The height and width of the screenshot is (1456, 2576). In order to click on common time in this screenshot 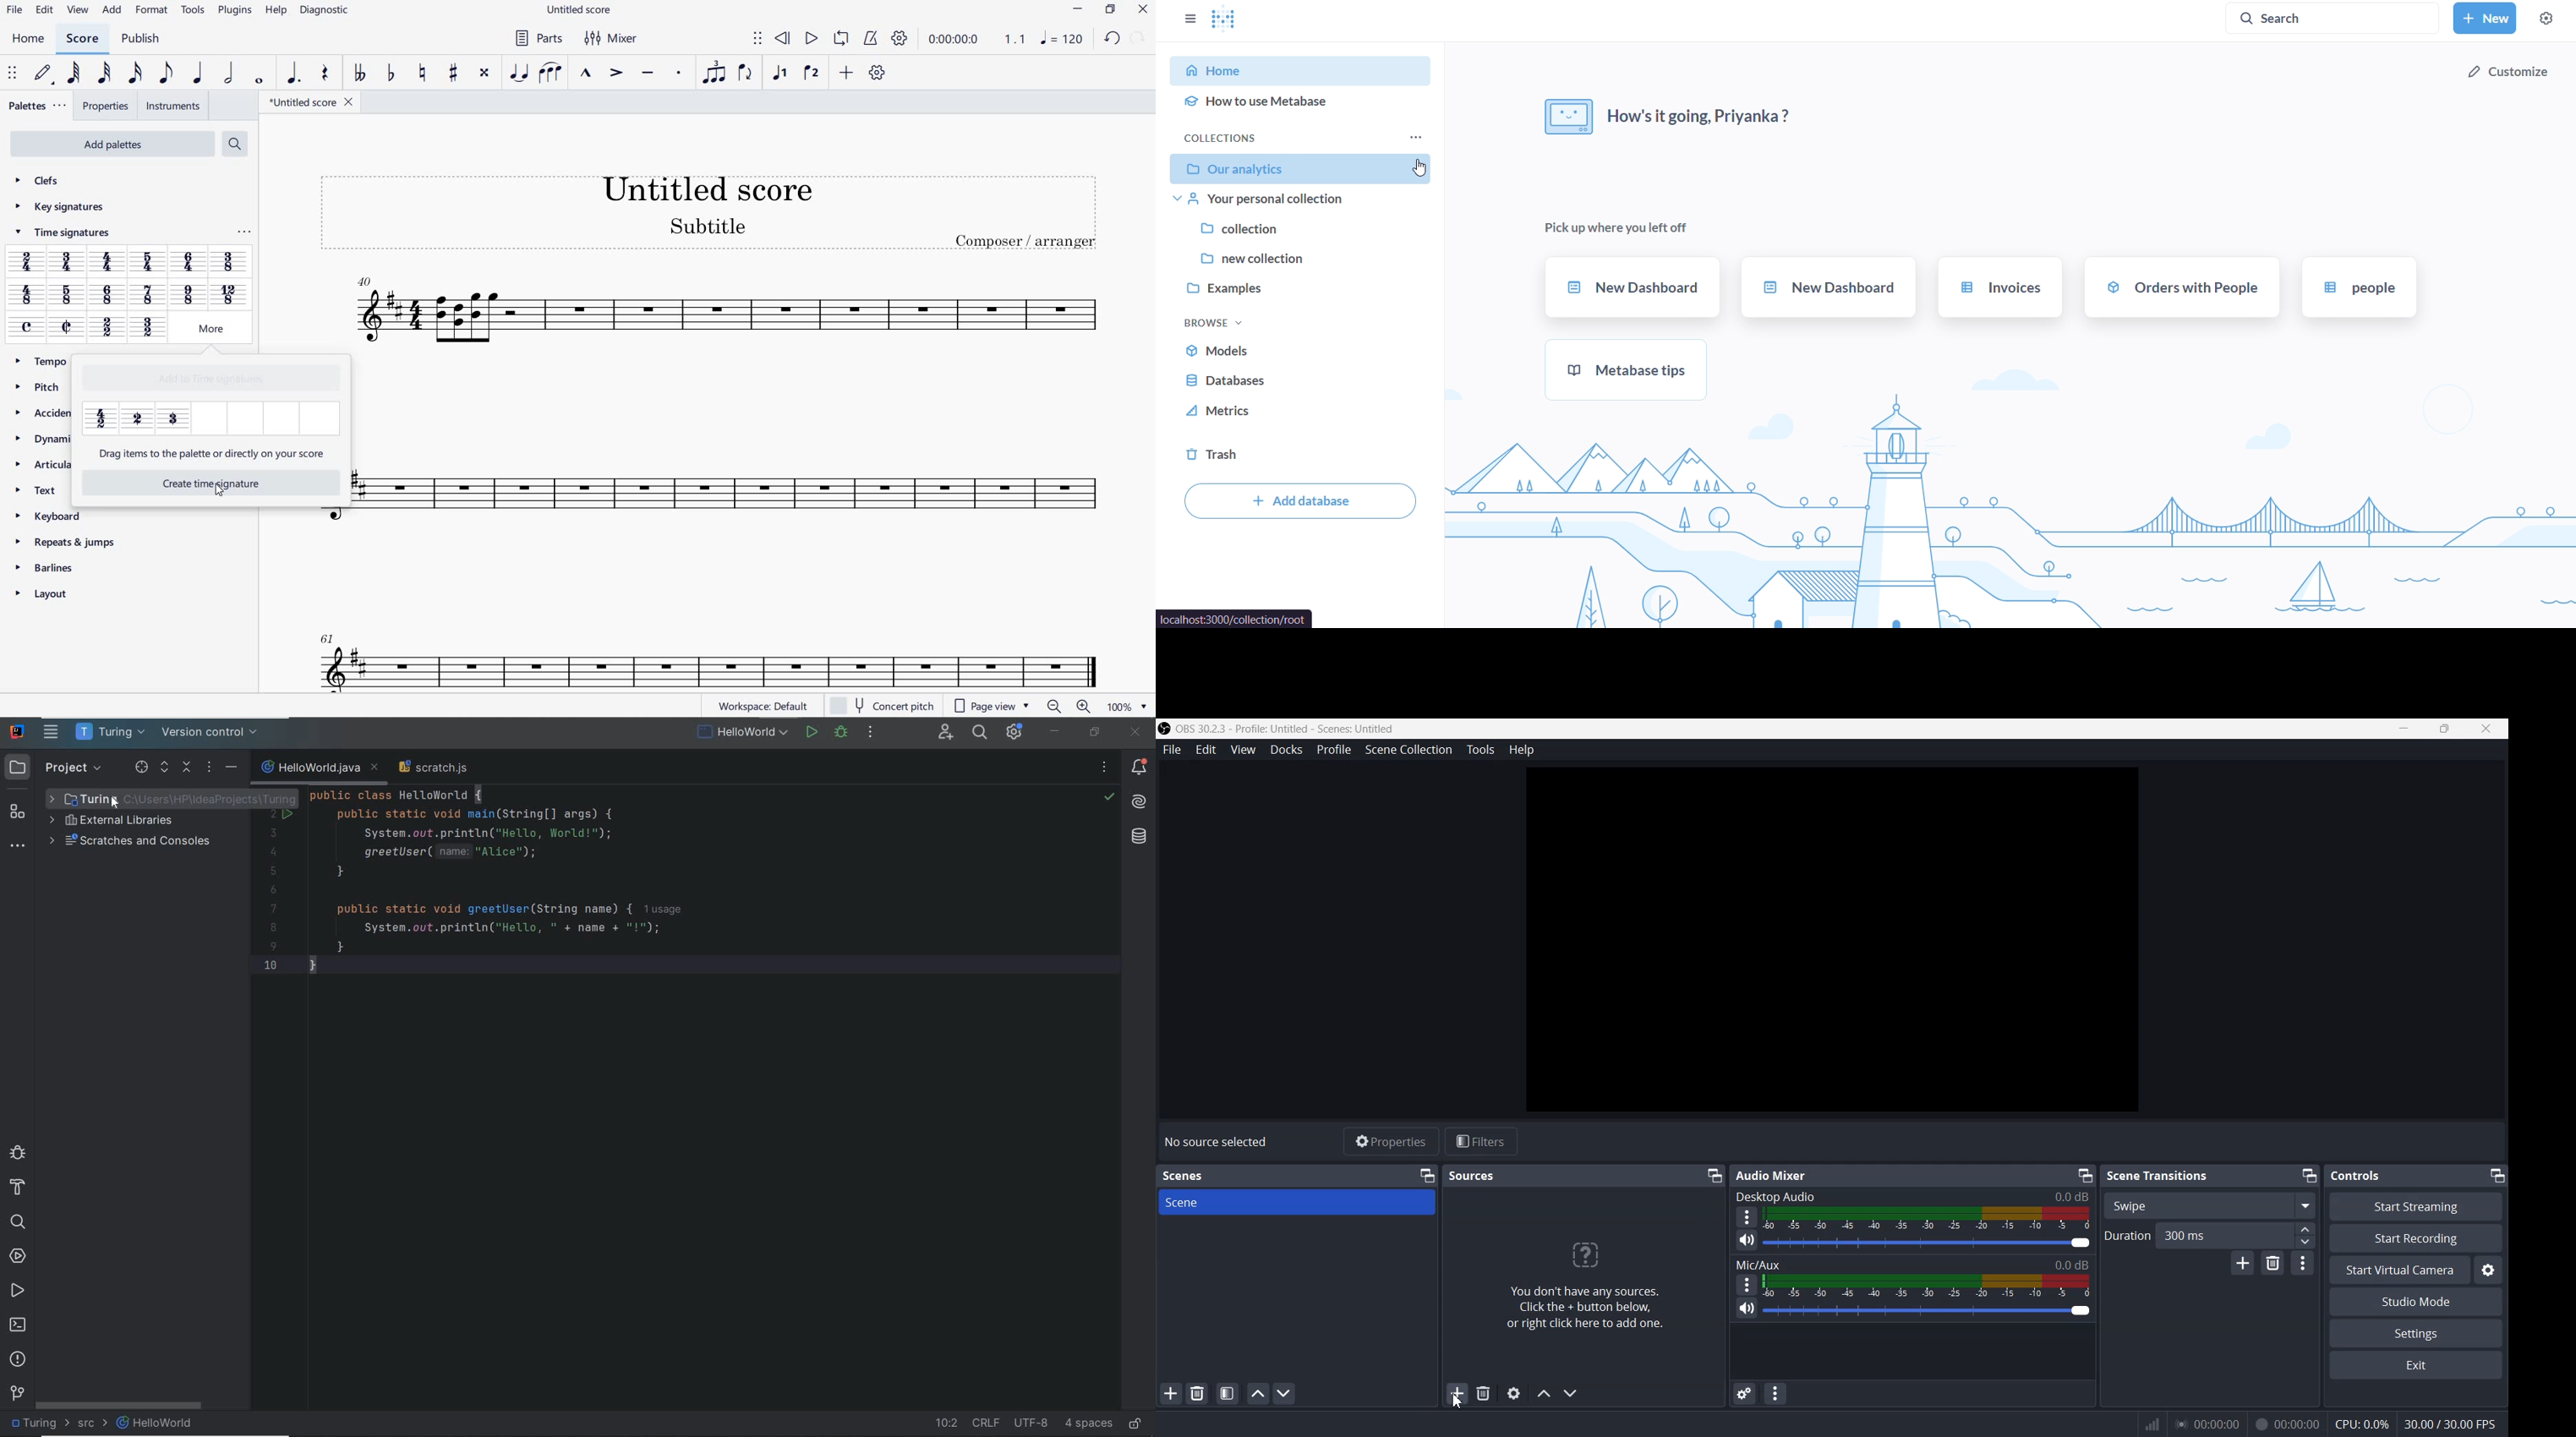, I will do `click(28, 327)`.